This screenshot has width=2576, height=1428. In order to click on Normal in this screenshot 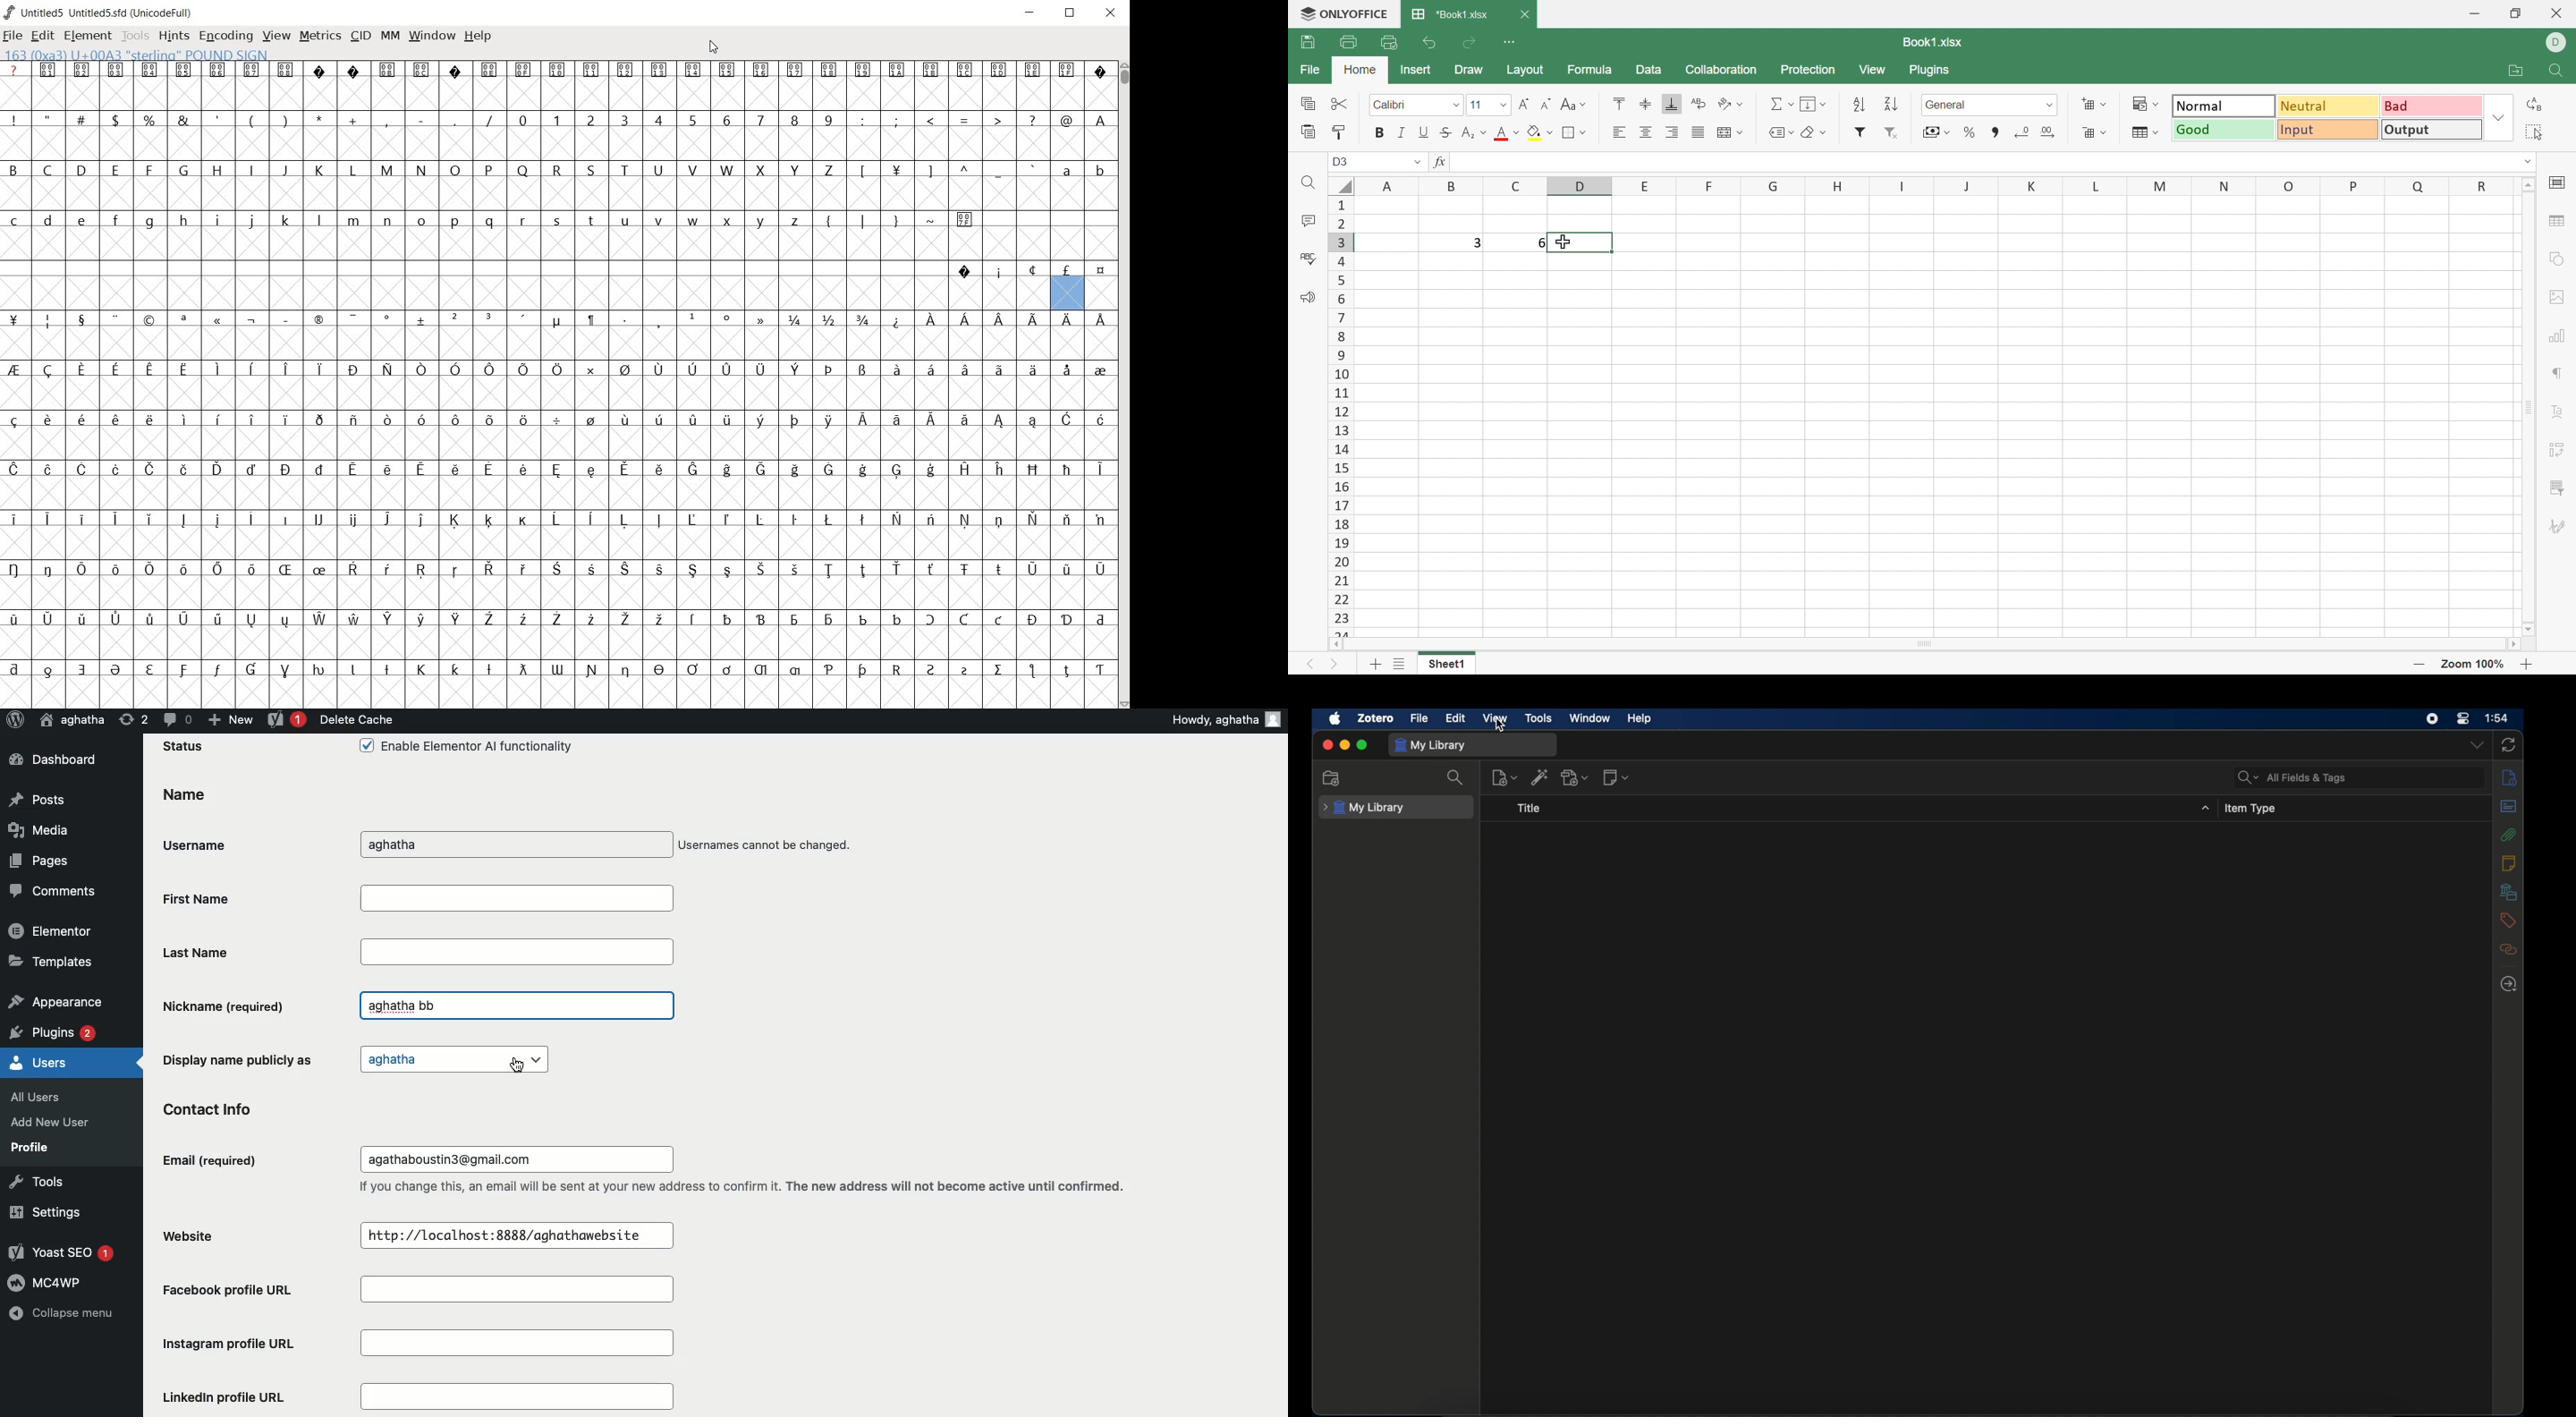, I will do `click(2224, 107)`.